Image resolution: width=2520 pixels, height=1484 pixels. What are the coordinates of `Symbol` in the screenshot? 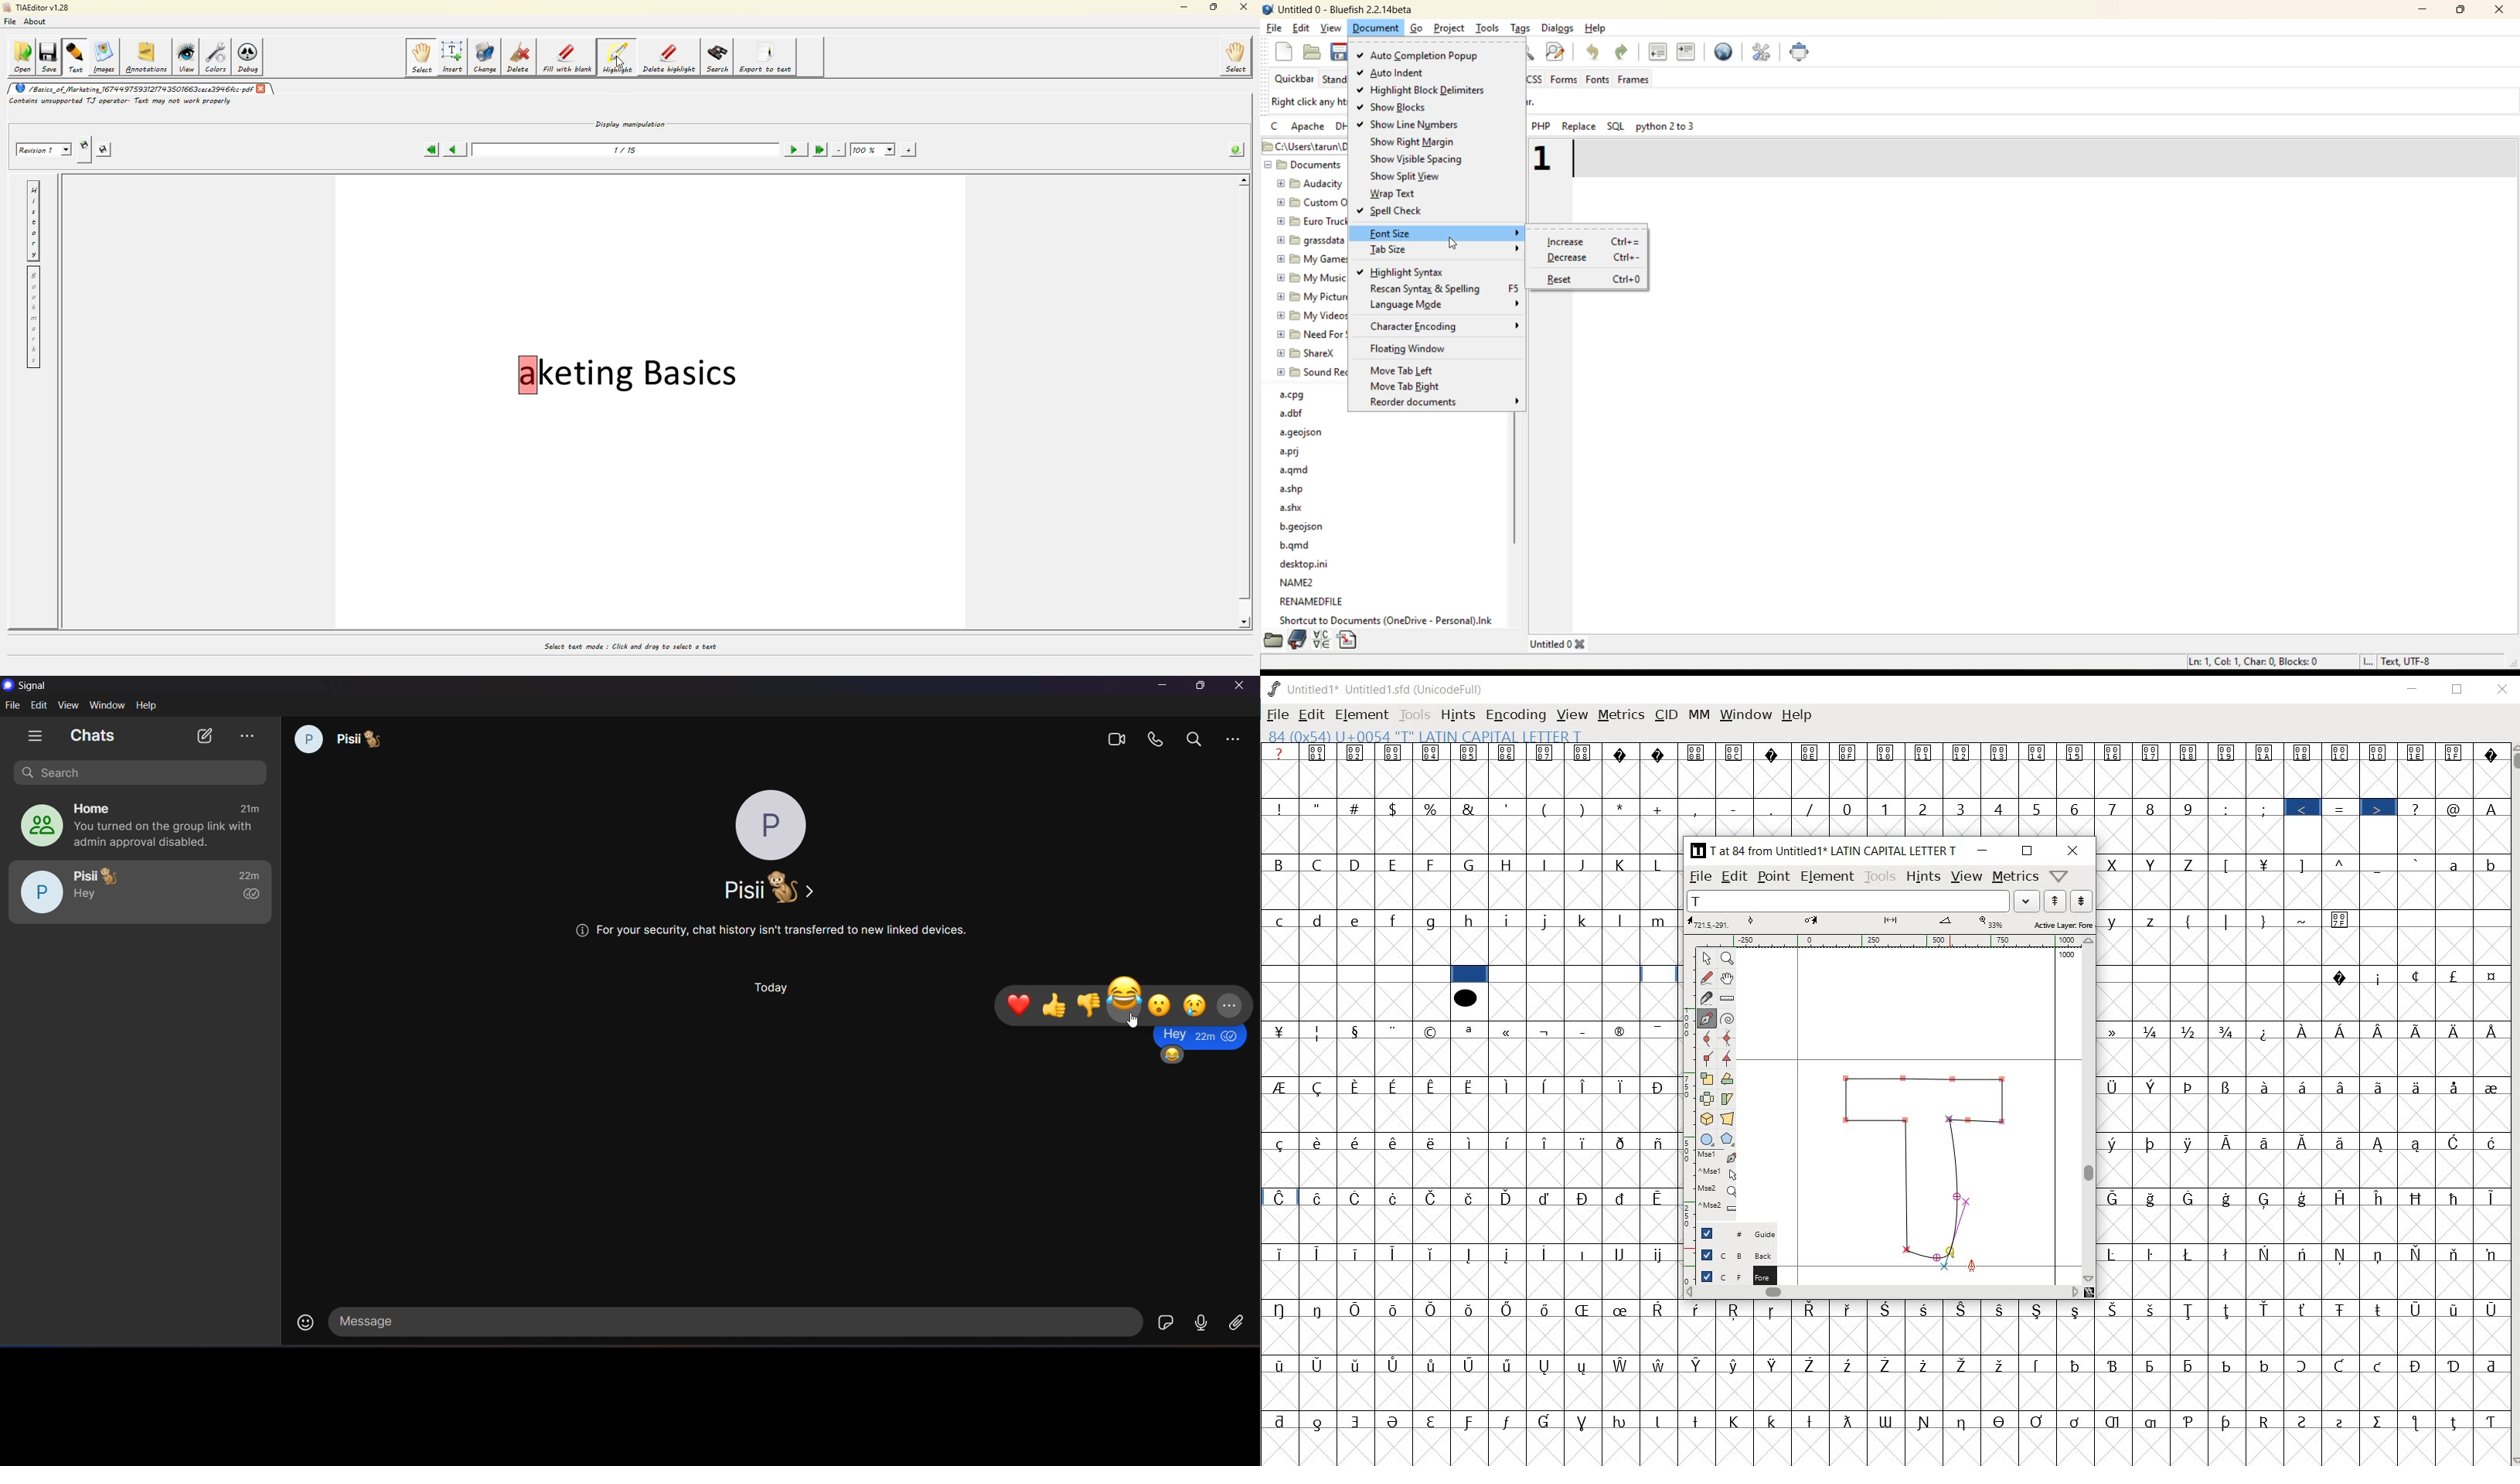 It's located at (1469, 752).